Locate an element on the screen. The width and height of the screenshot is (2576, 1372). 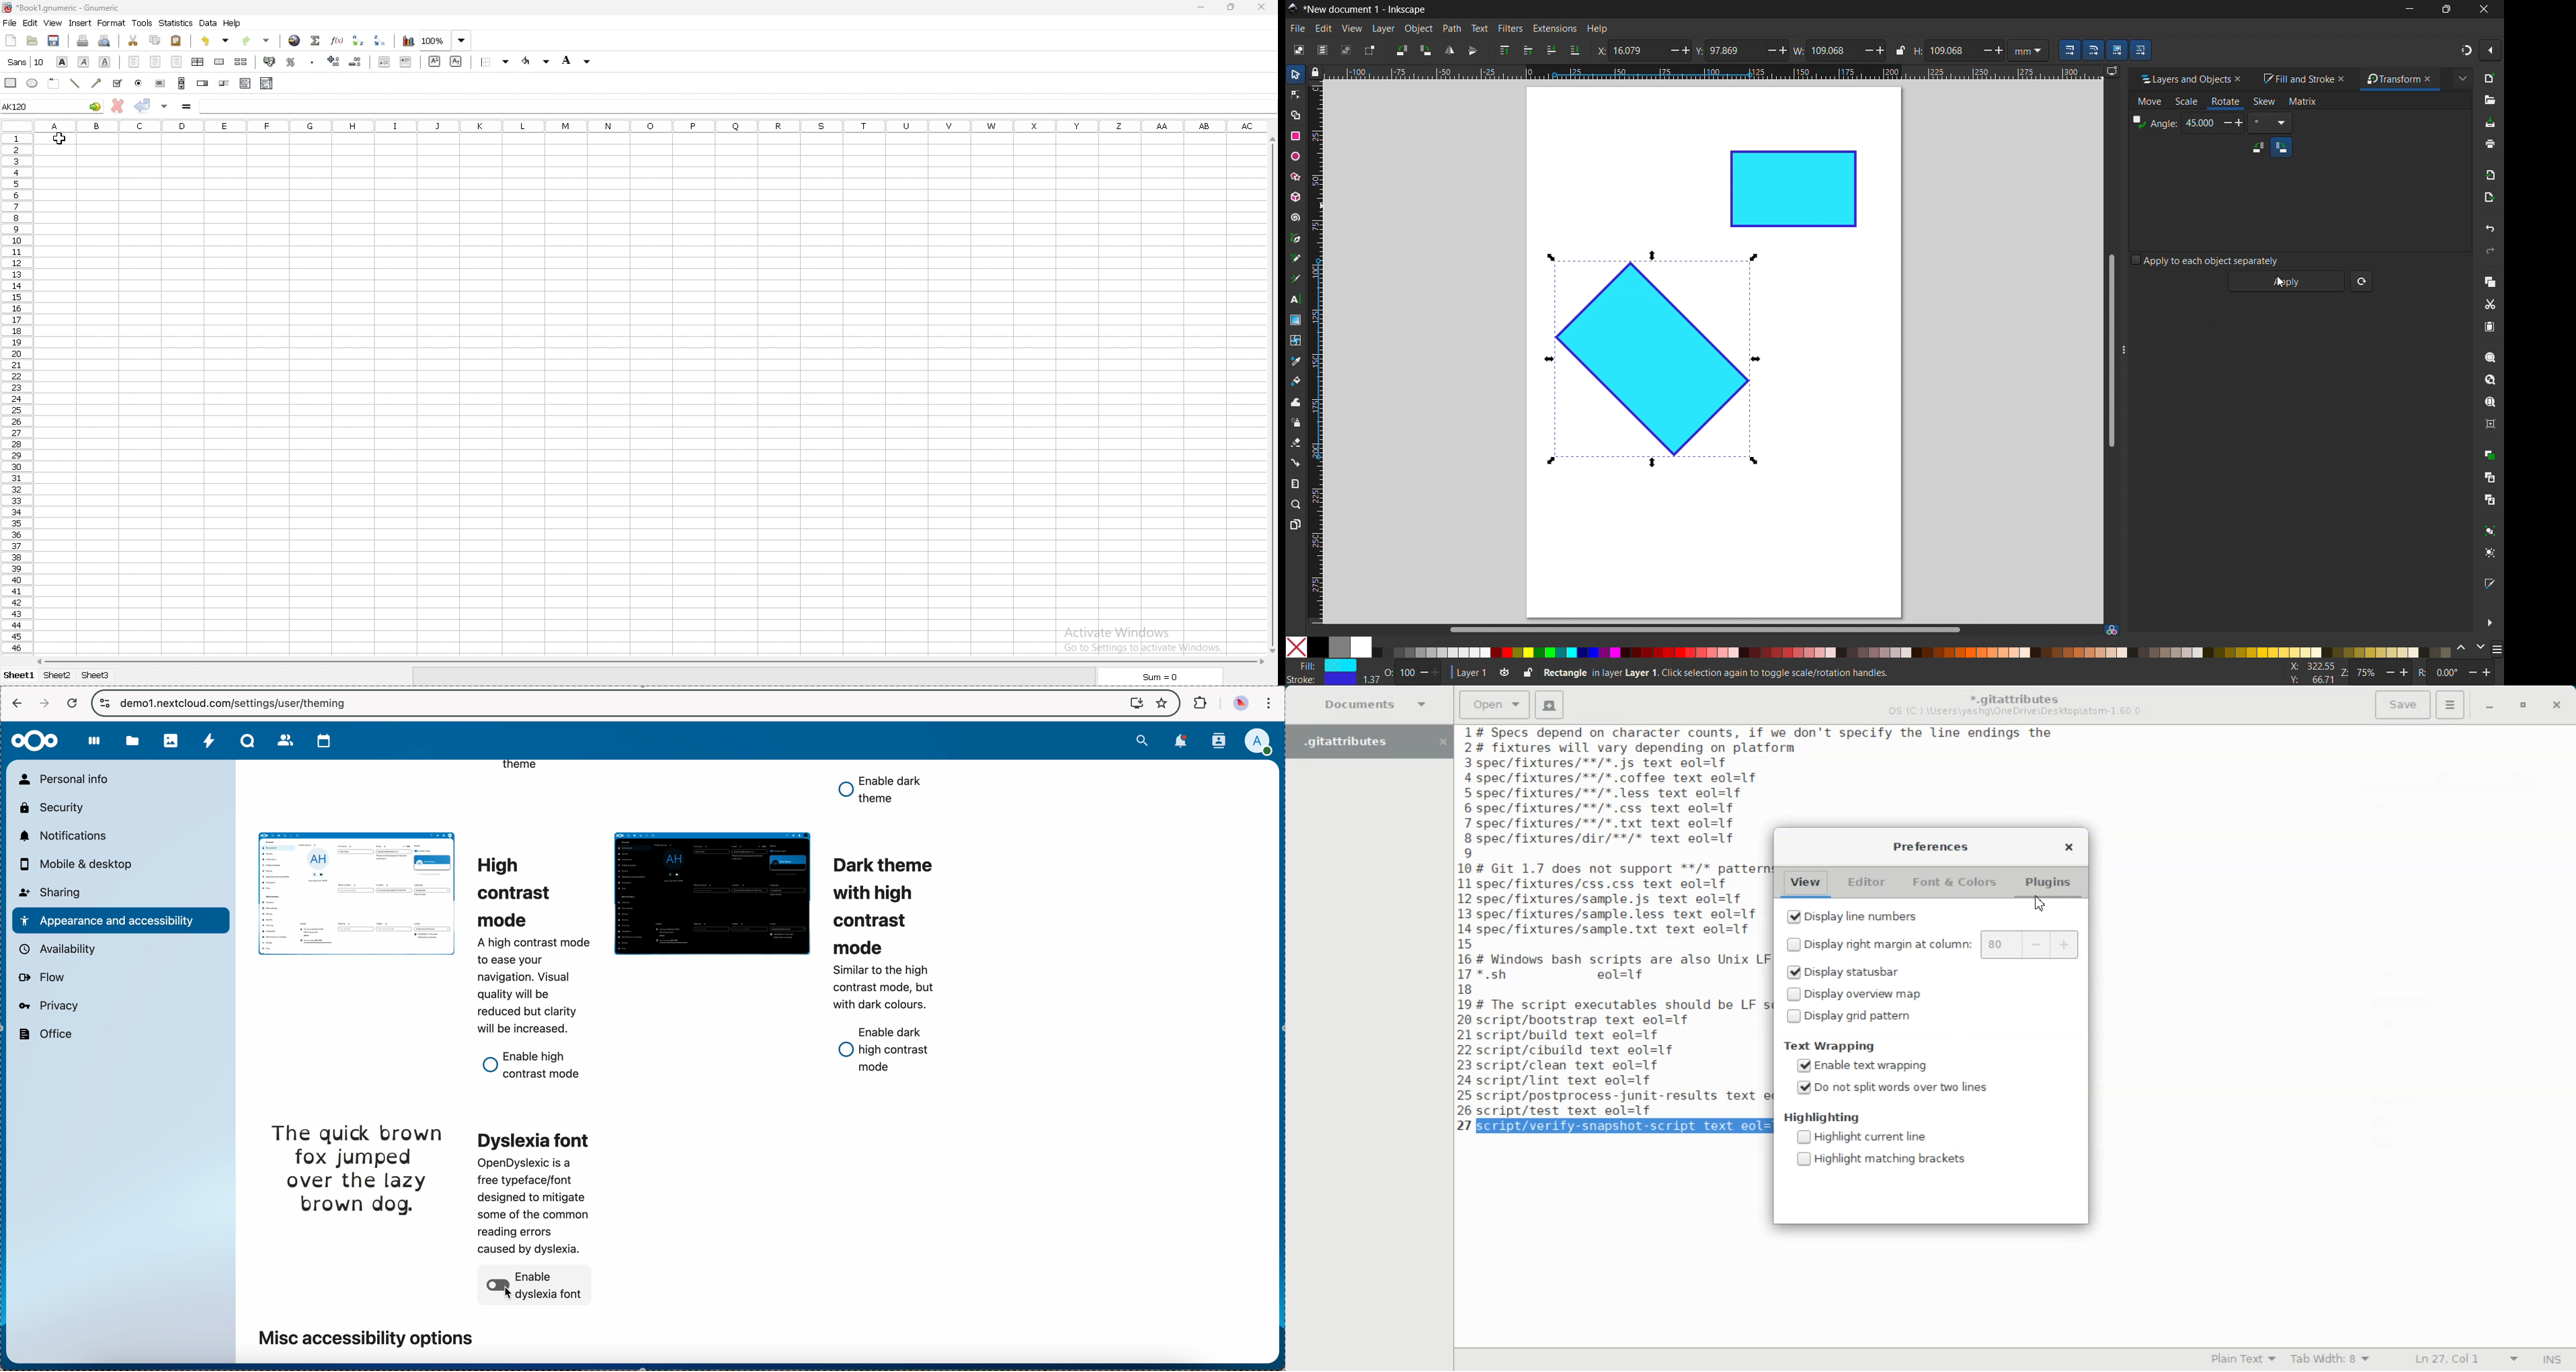
pen tool is located at coordinates (1296, 237).